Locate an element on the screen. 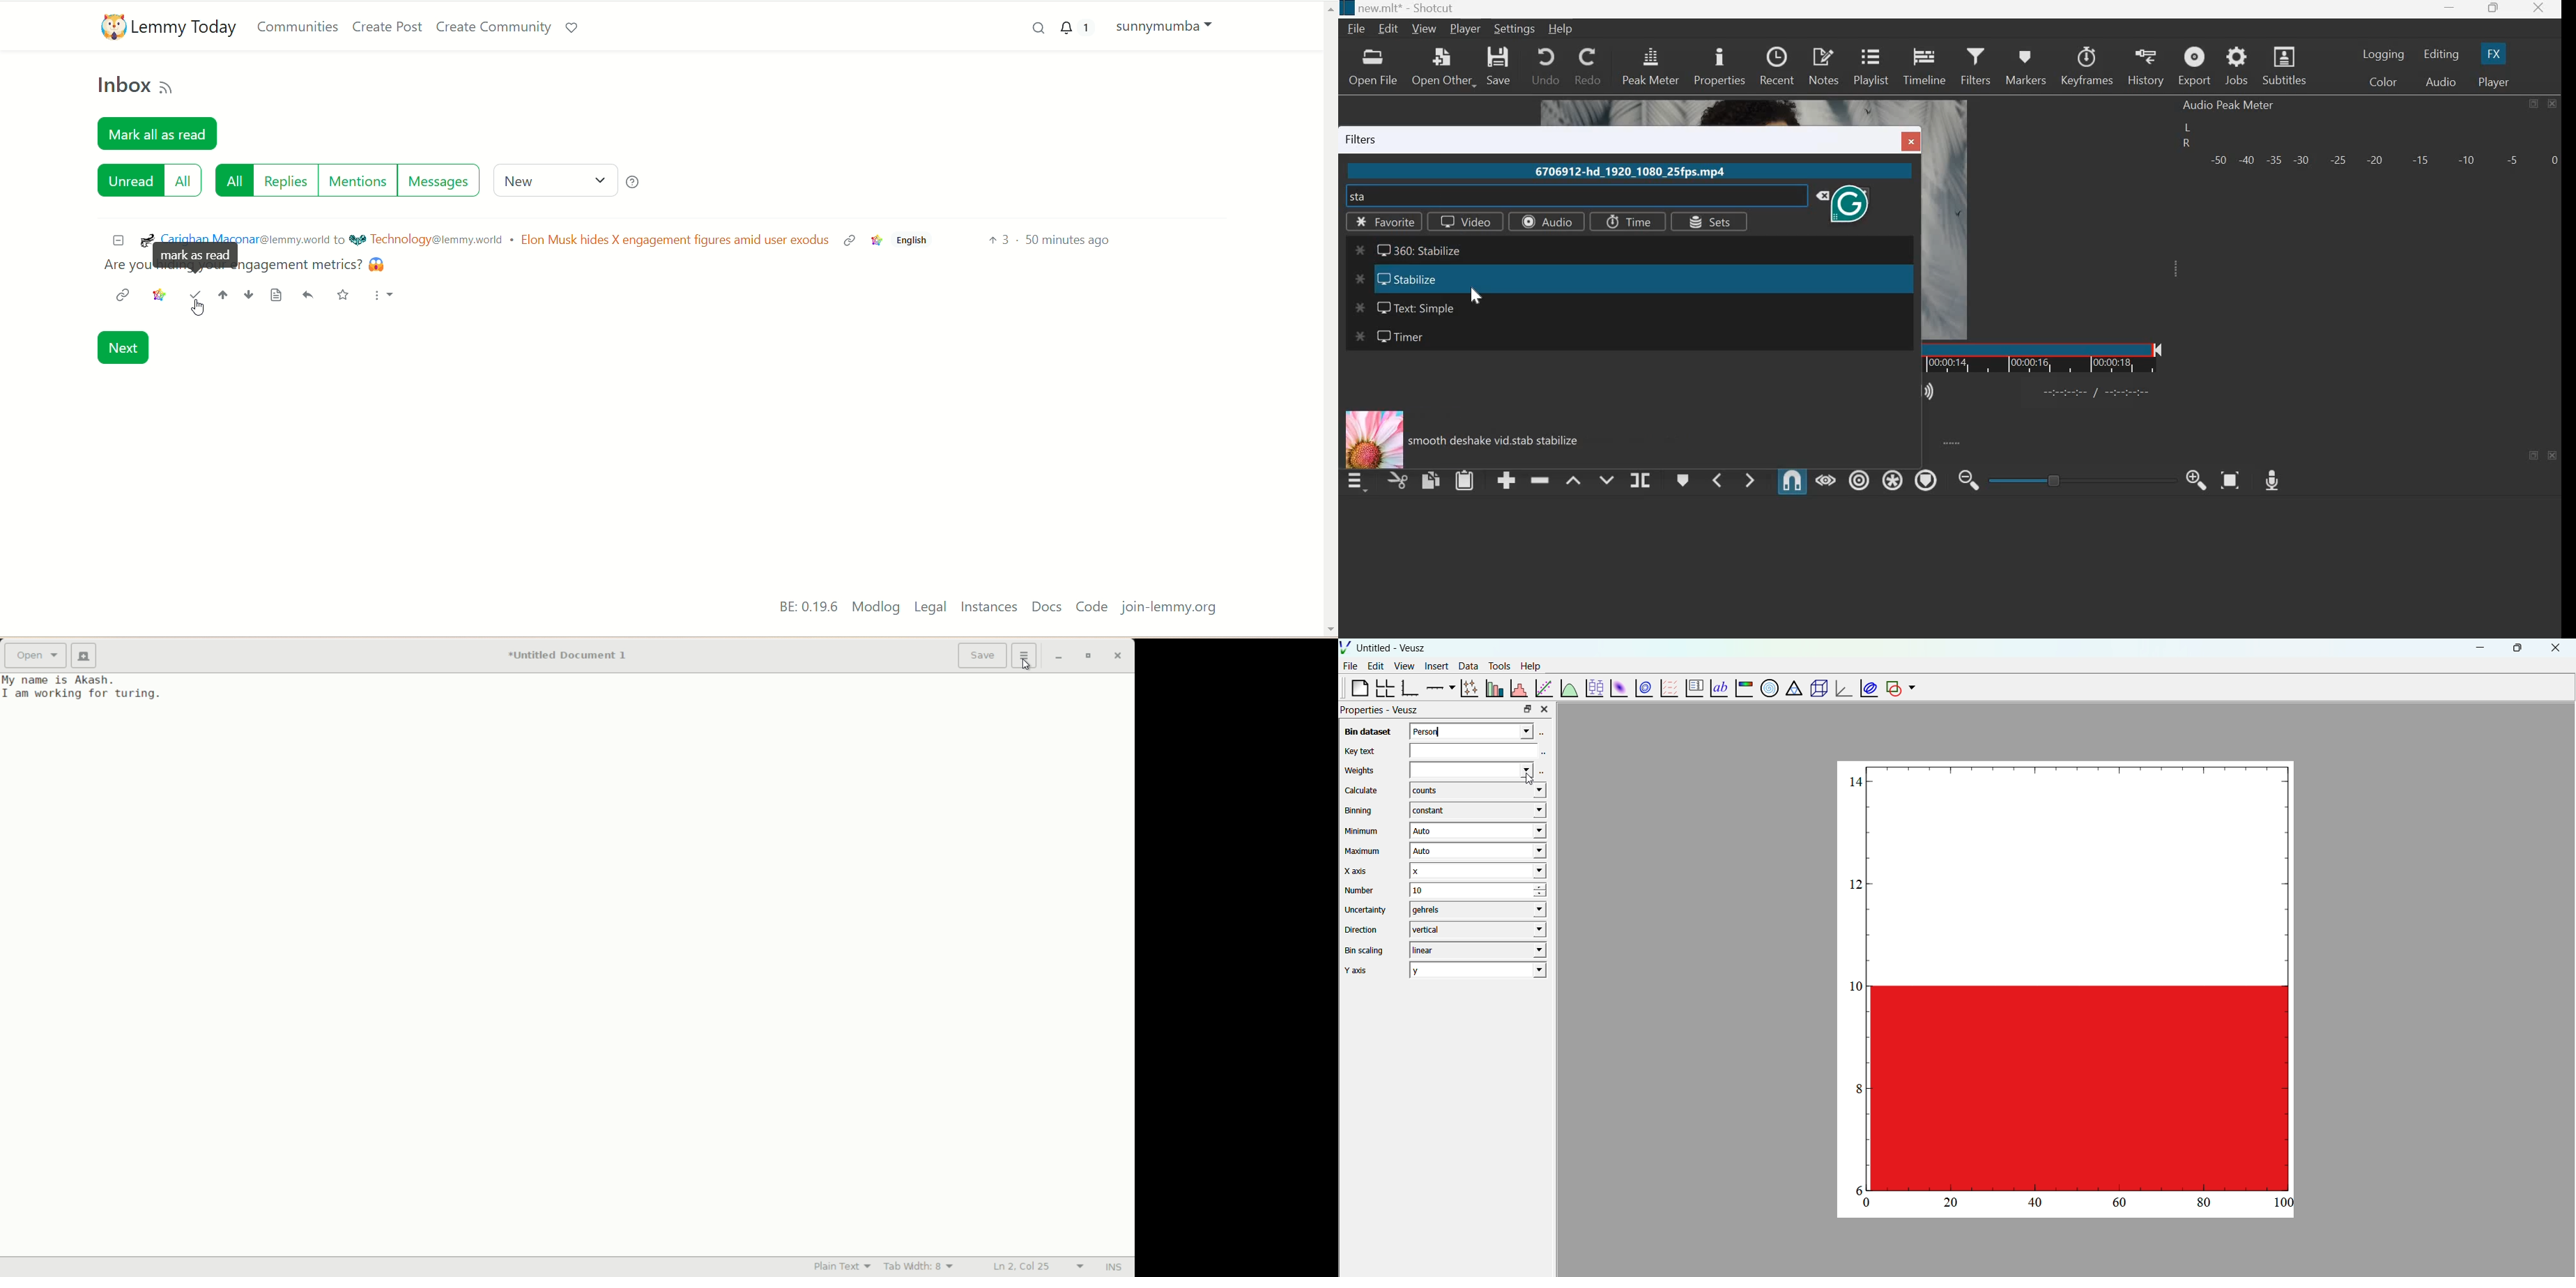 The width and height of the screenshot is (2576, 1288). 0 20 40 60 80 100` is located at coordinates (2072, 1205).